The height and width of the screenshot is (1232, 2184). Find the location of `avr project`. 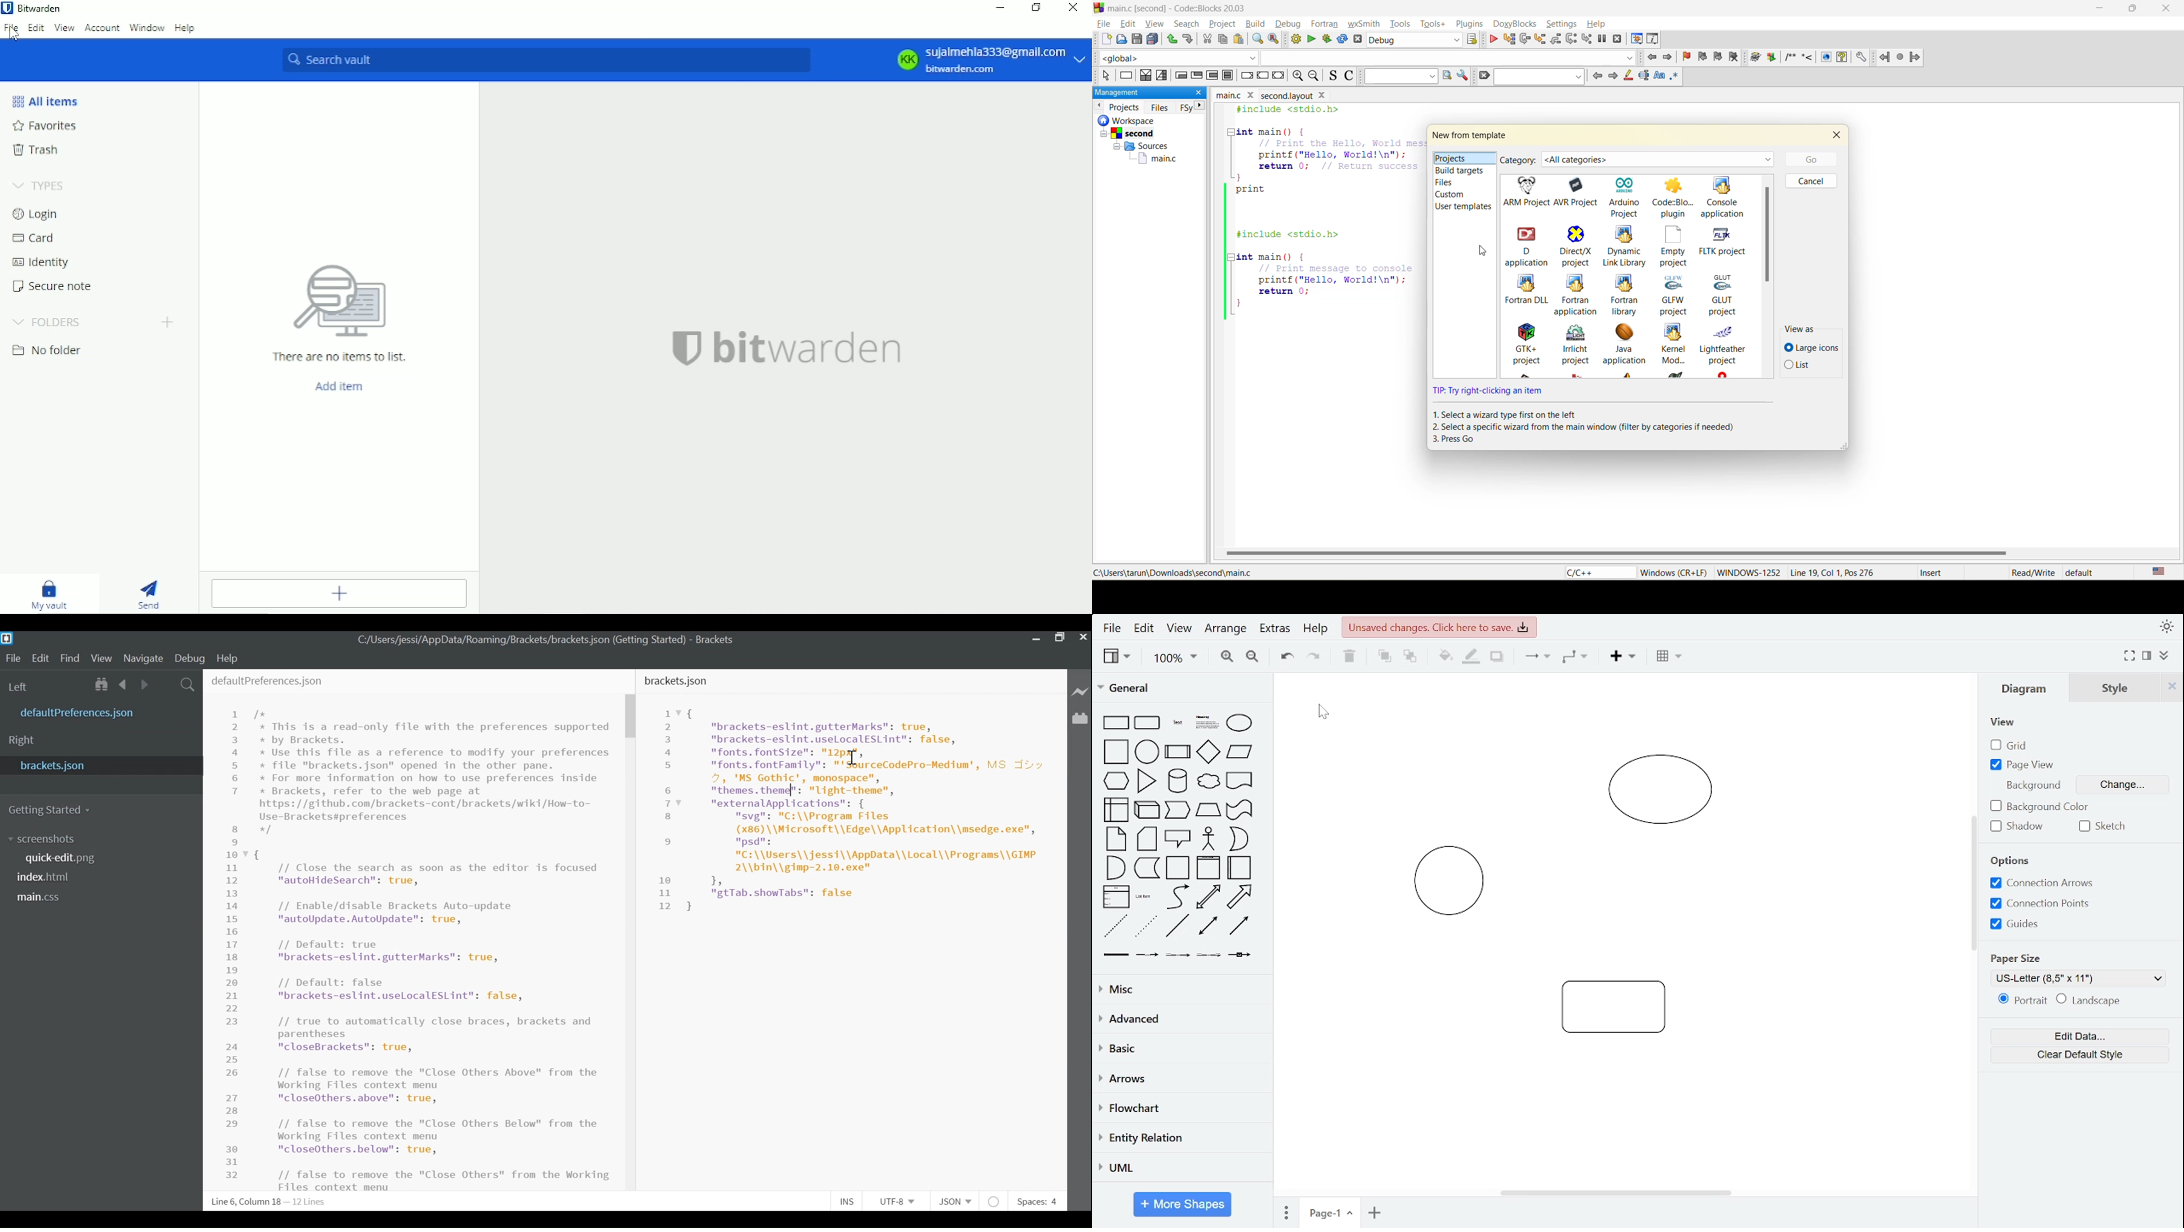

avr project is located at coordinates (1579, 193).